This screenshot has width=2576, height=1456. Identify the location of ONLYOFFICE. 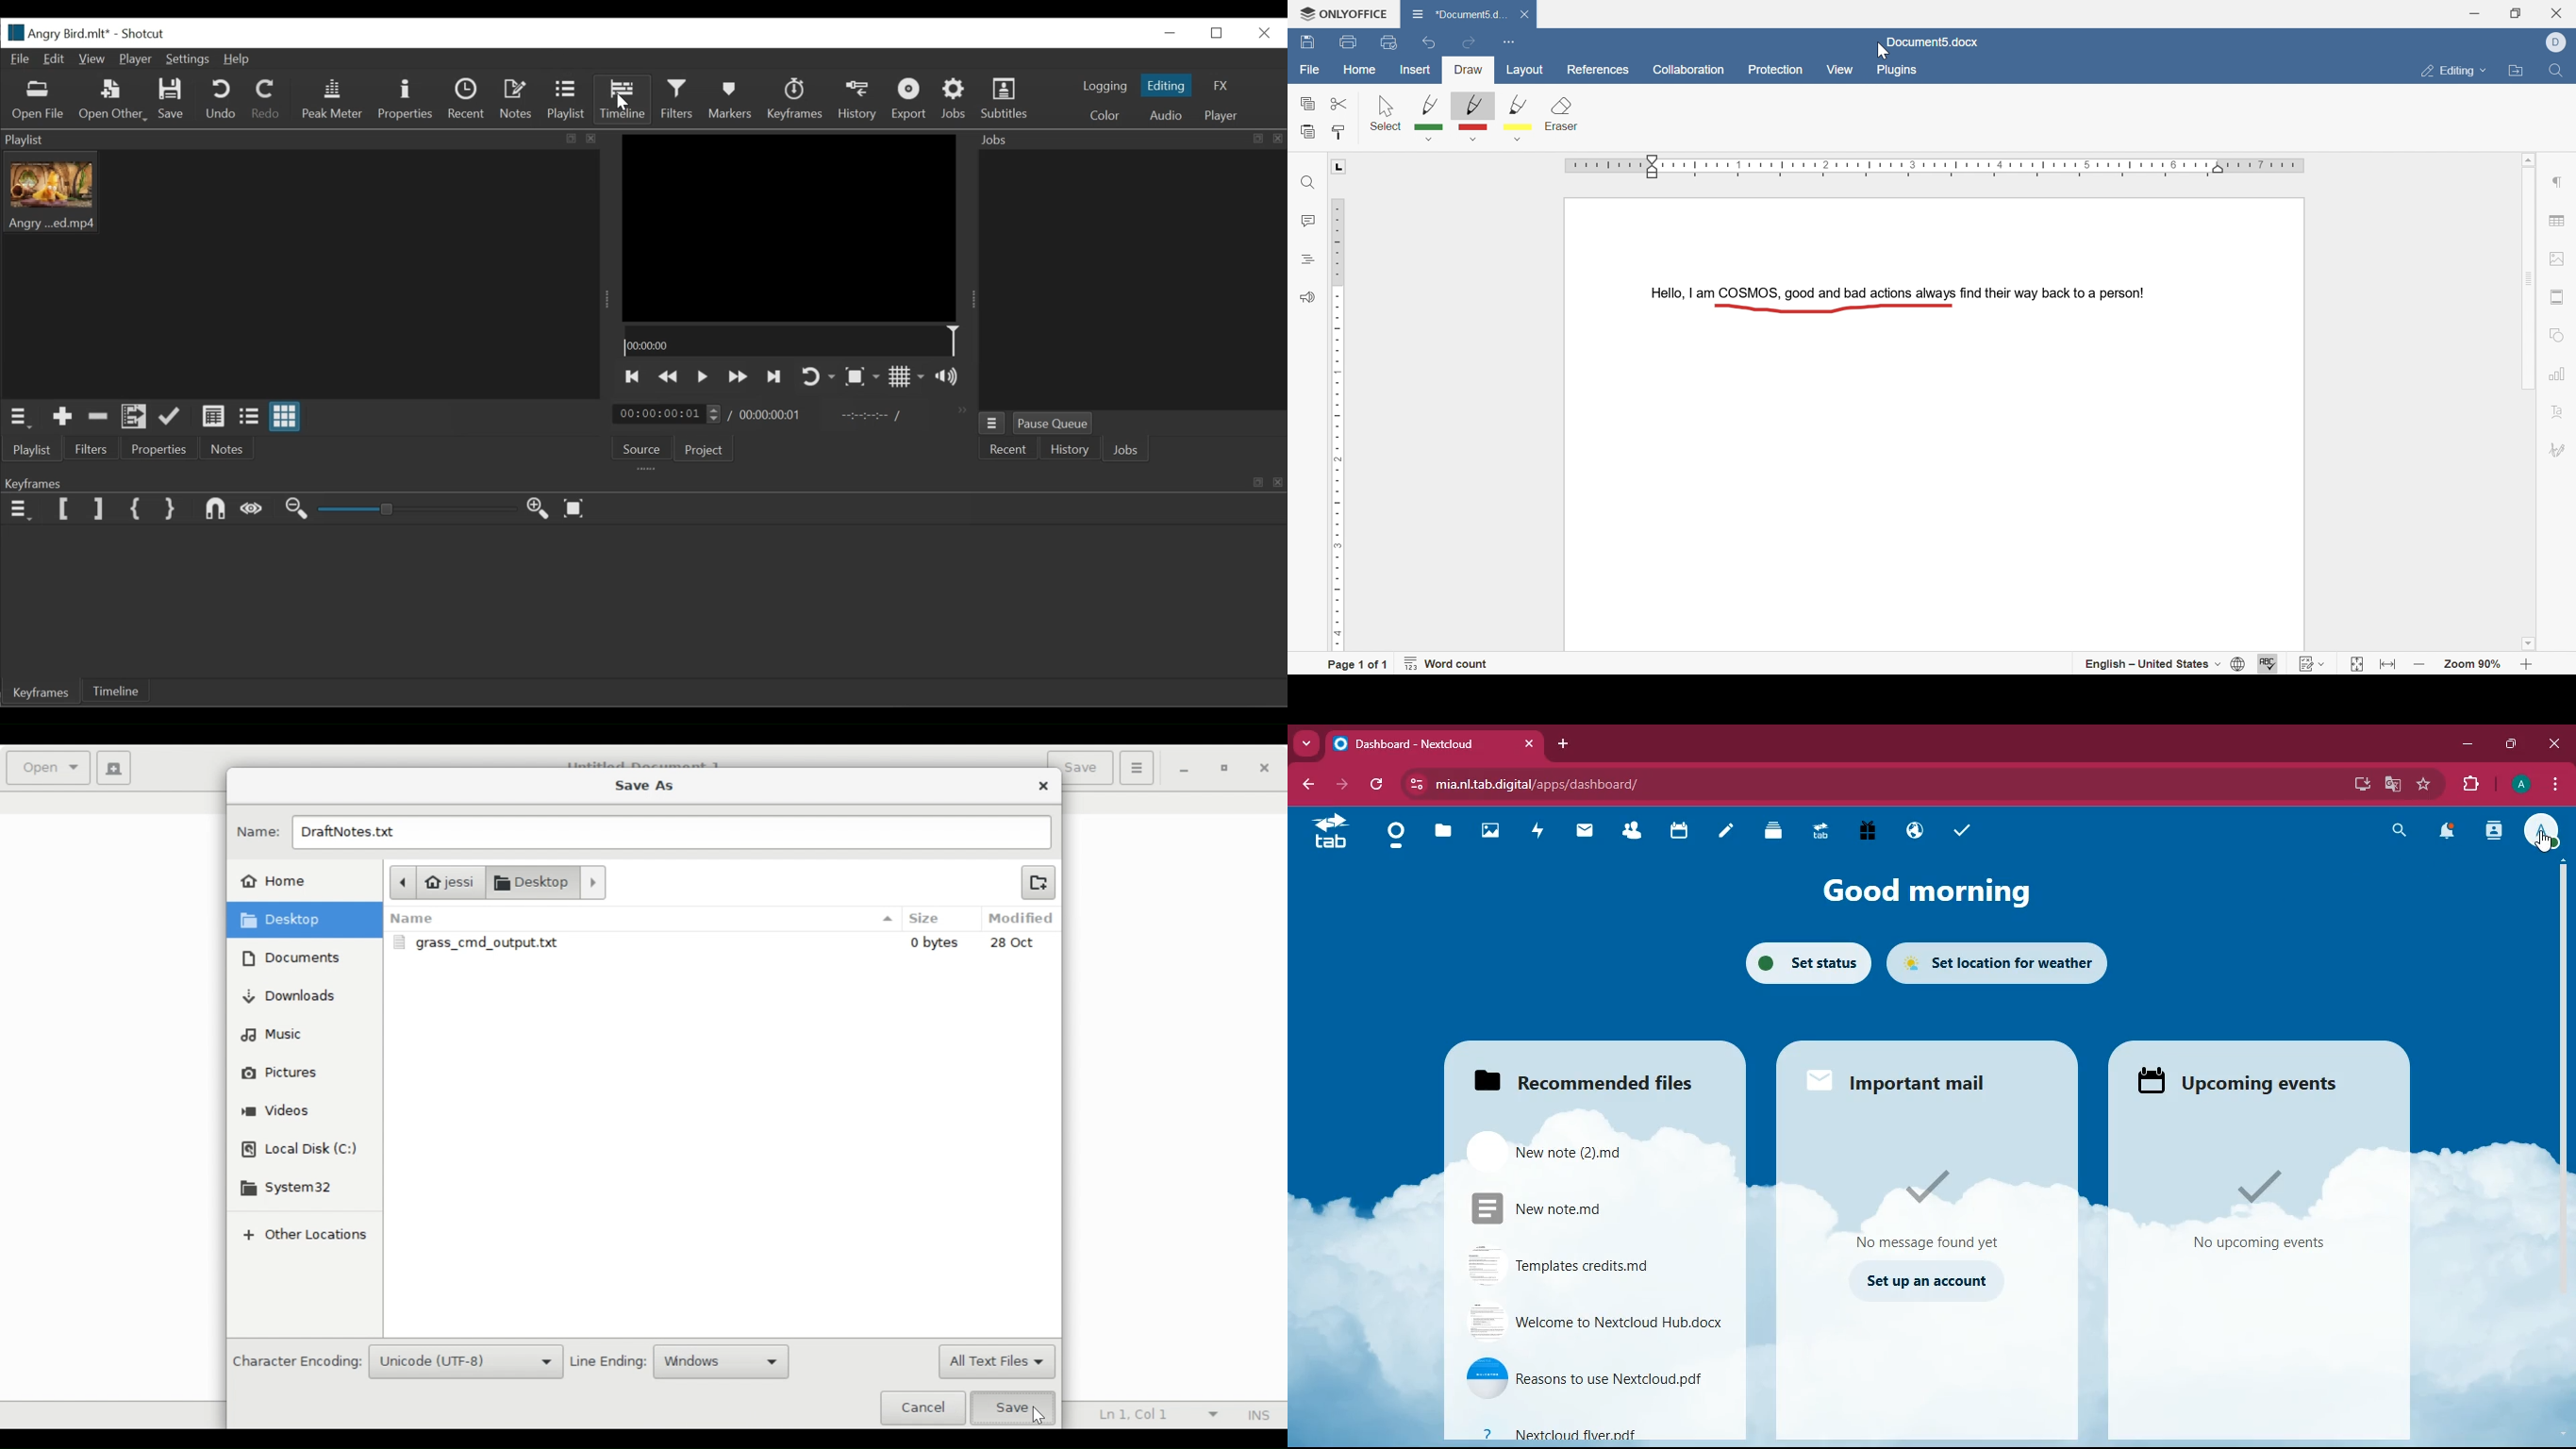
(1339, 11).